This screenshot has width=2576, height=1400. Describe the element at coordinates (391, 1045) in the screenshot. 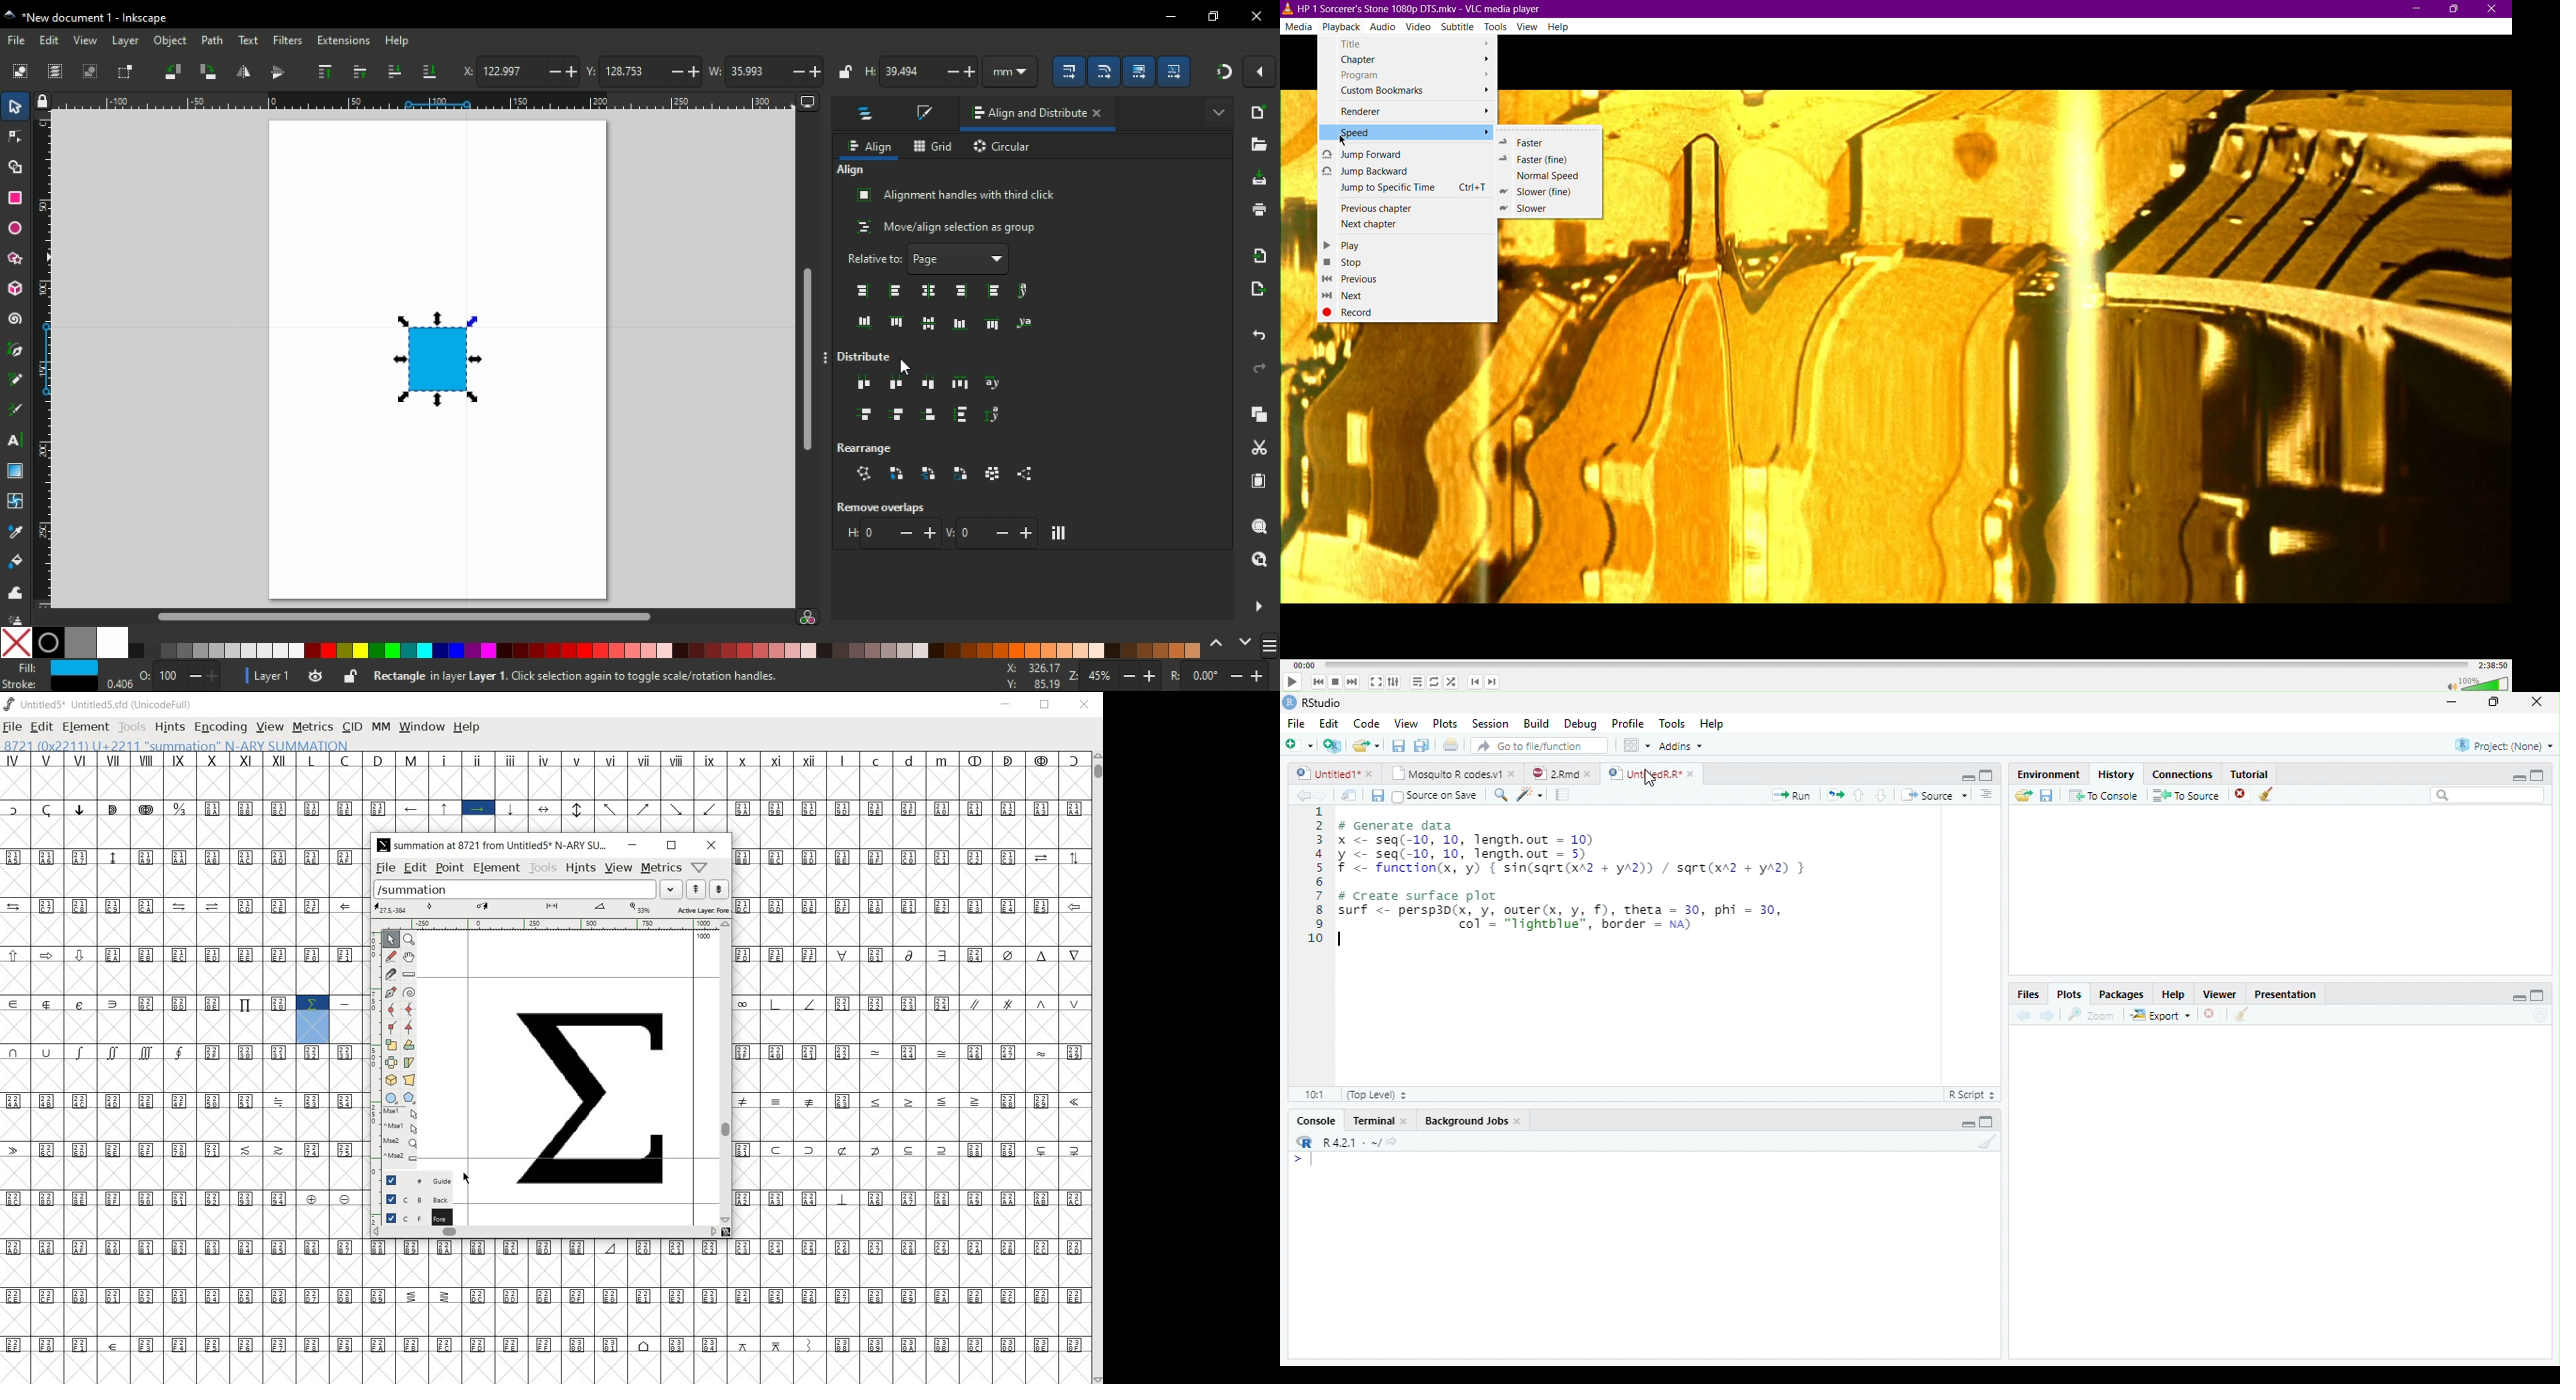

I see `scale the selection` at that location.